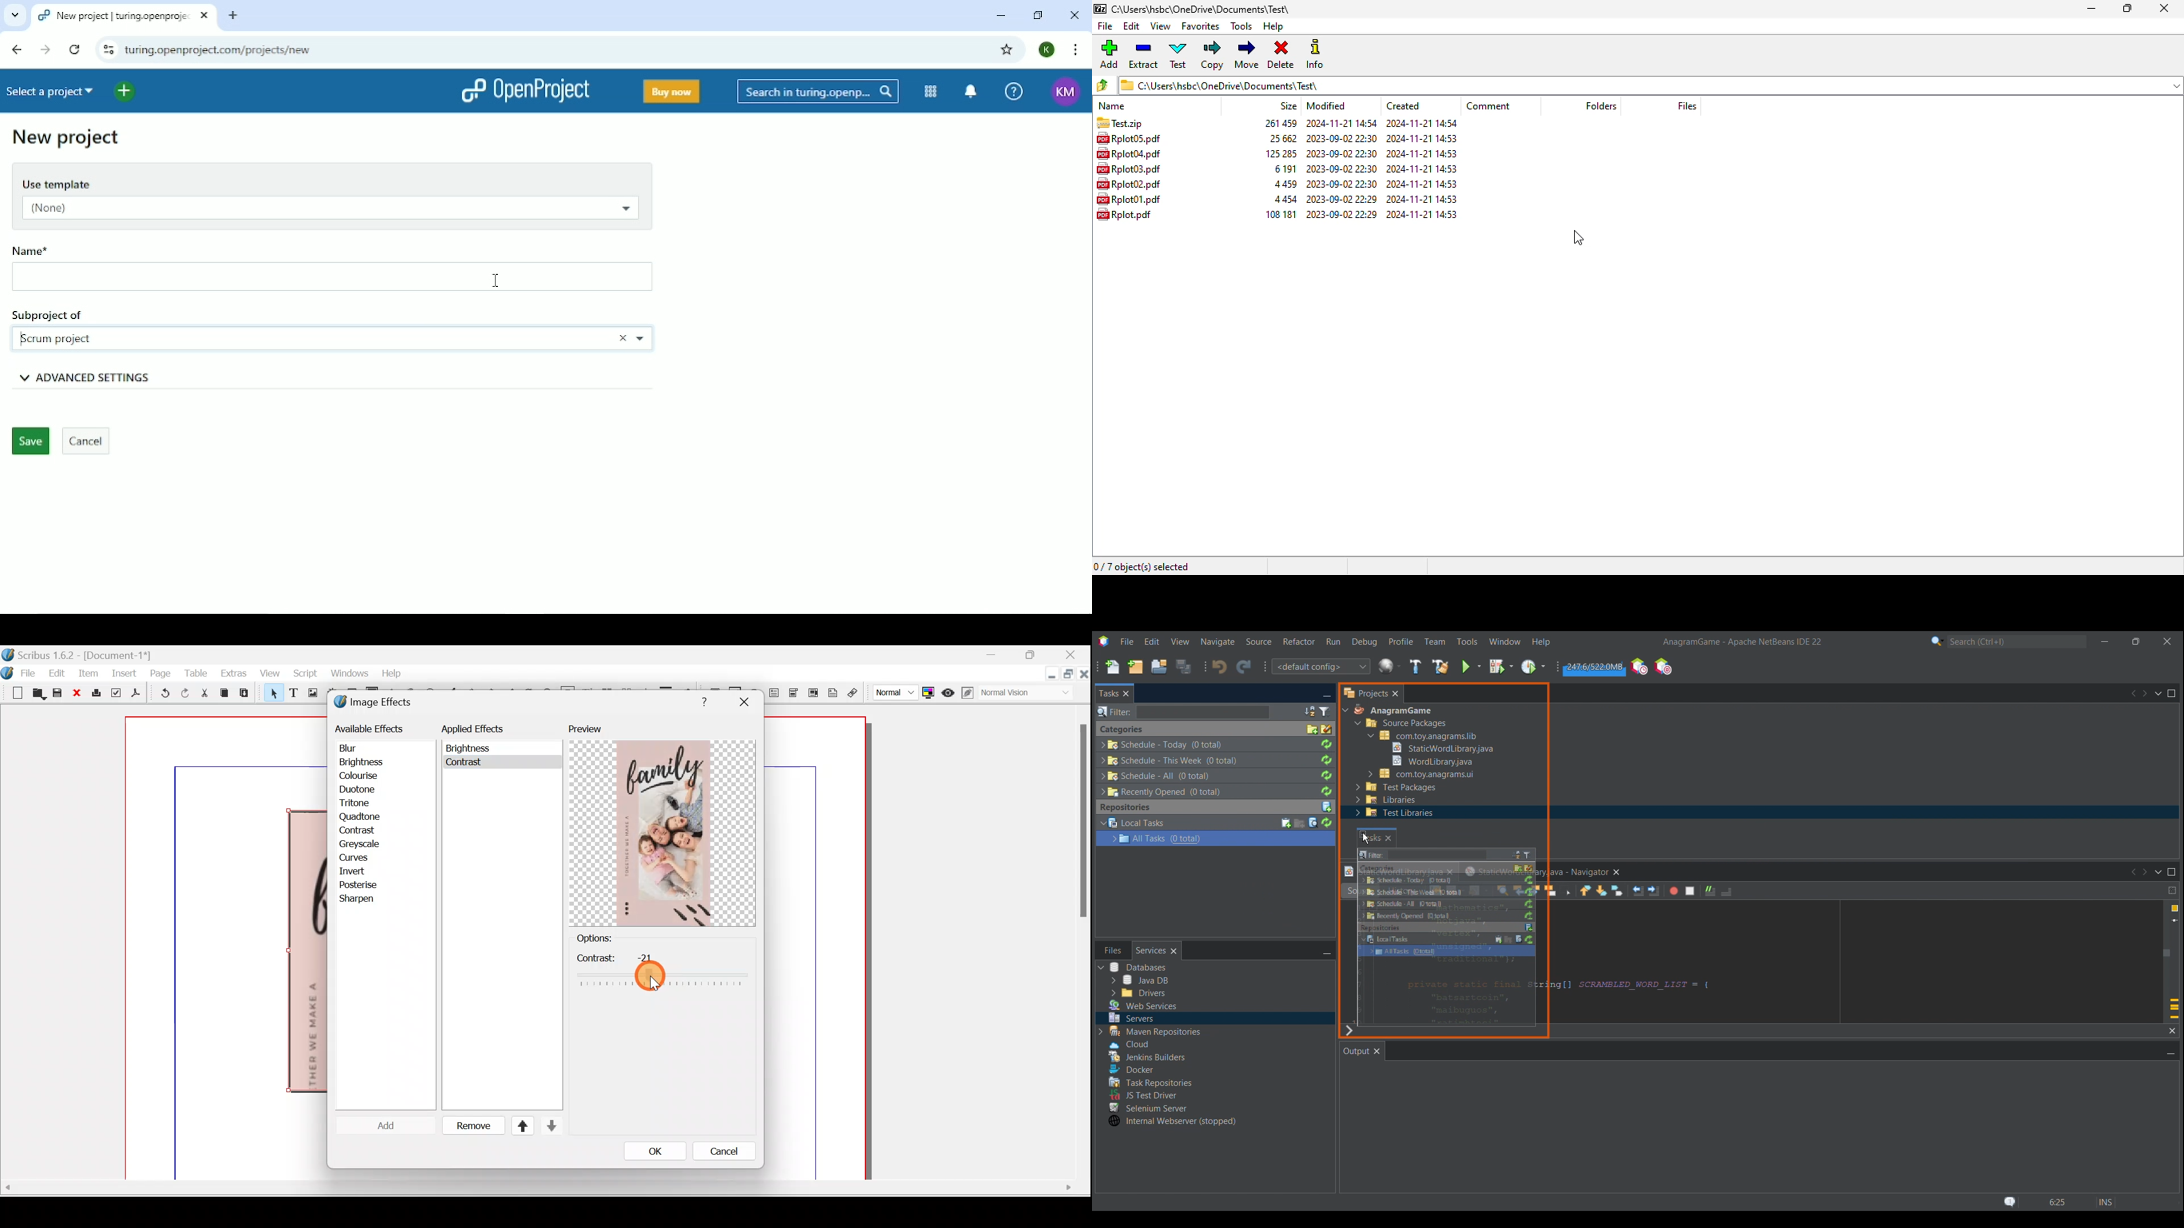 Image resolution: width=2184 pixels, height=1232 pixels. I want to click on , so click(1424, 774).